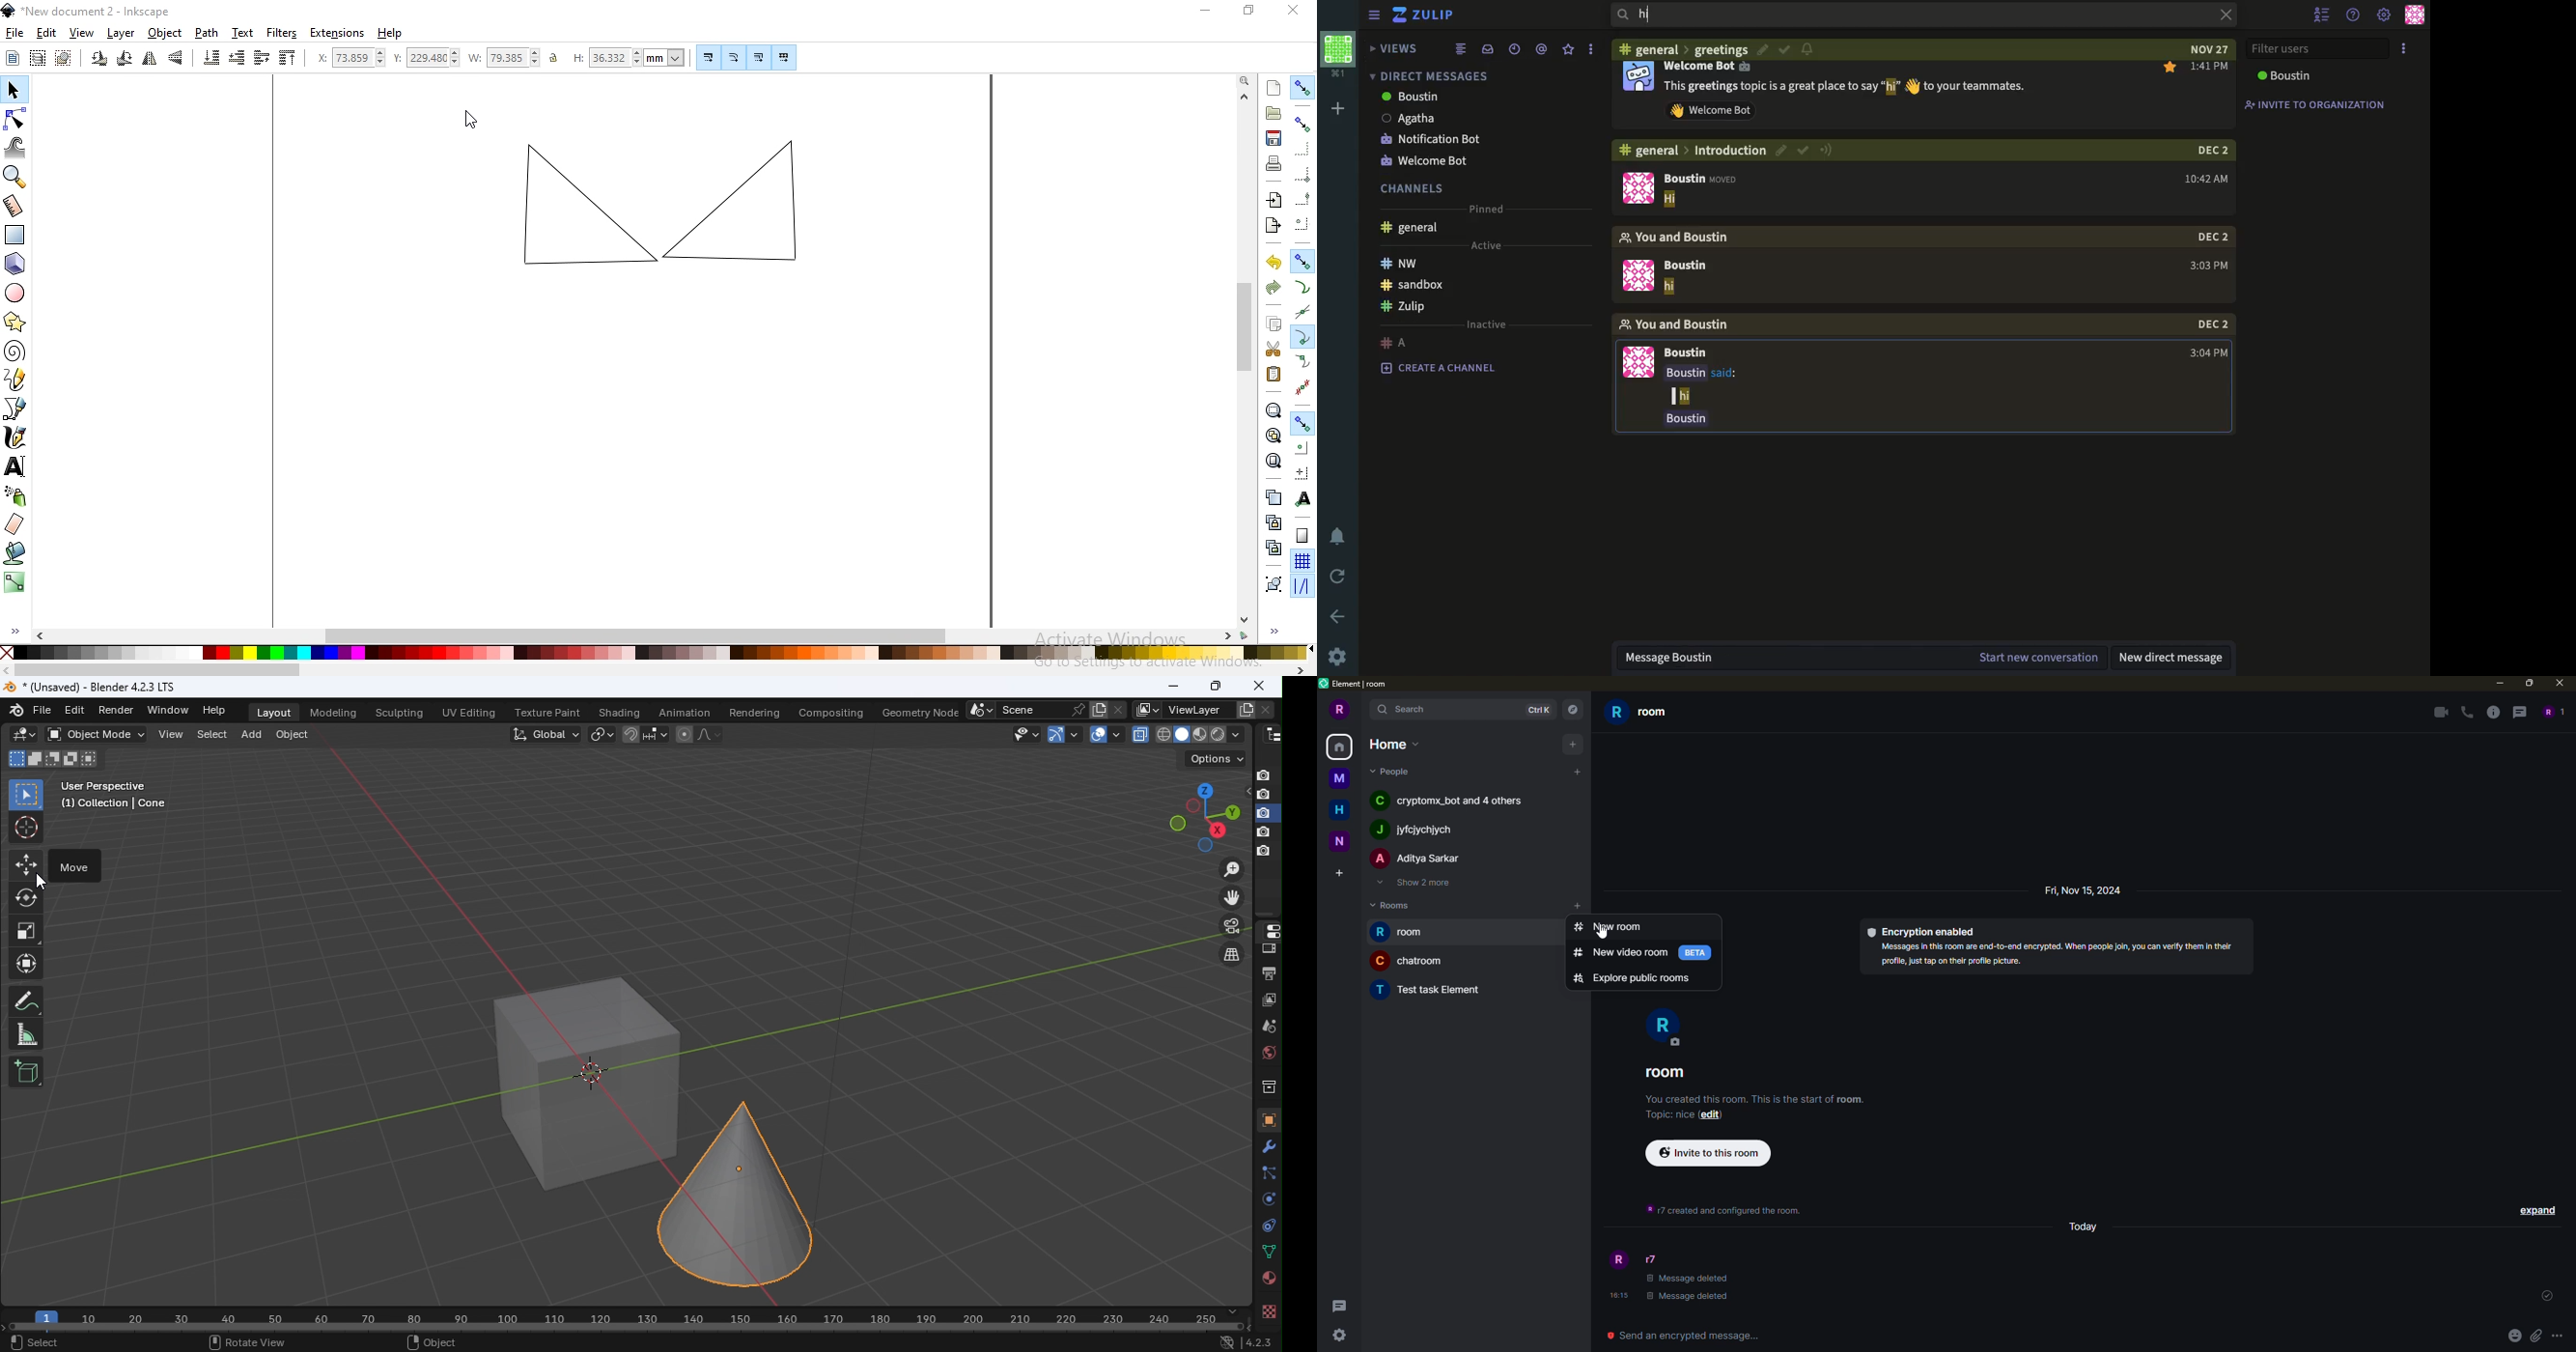 The width and height of the screenshot is (2576, 1372). I want to click on Editor type, so click(25, 734).